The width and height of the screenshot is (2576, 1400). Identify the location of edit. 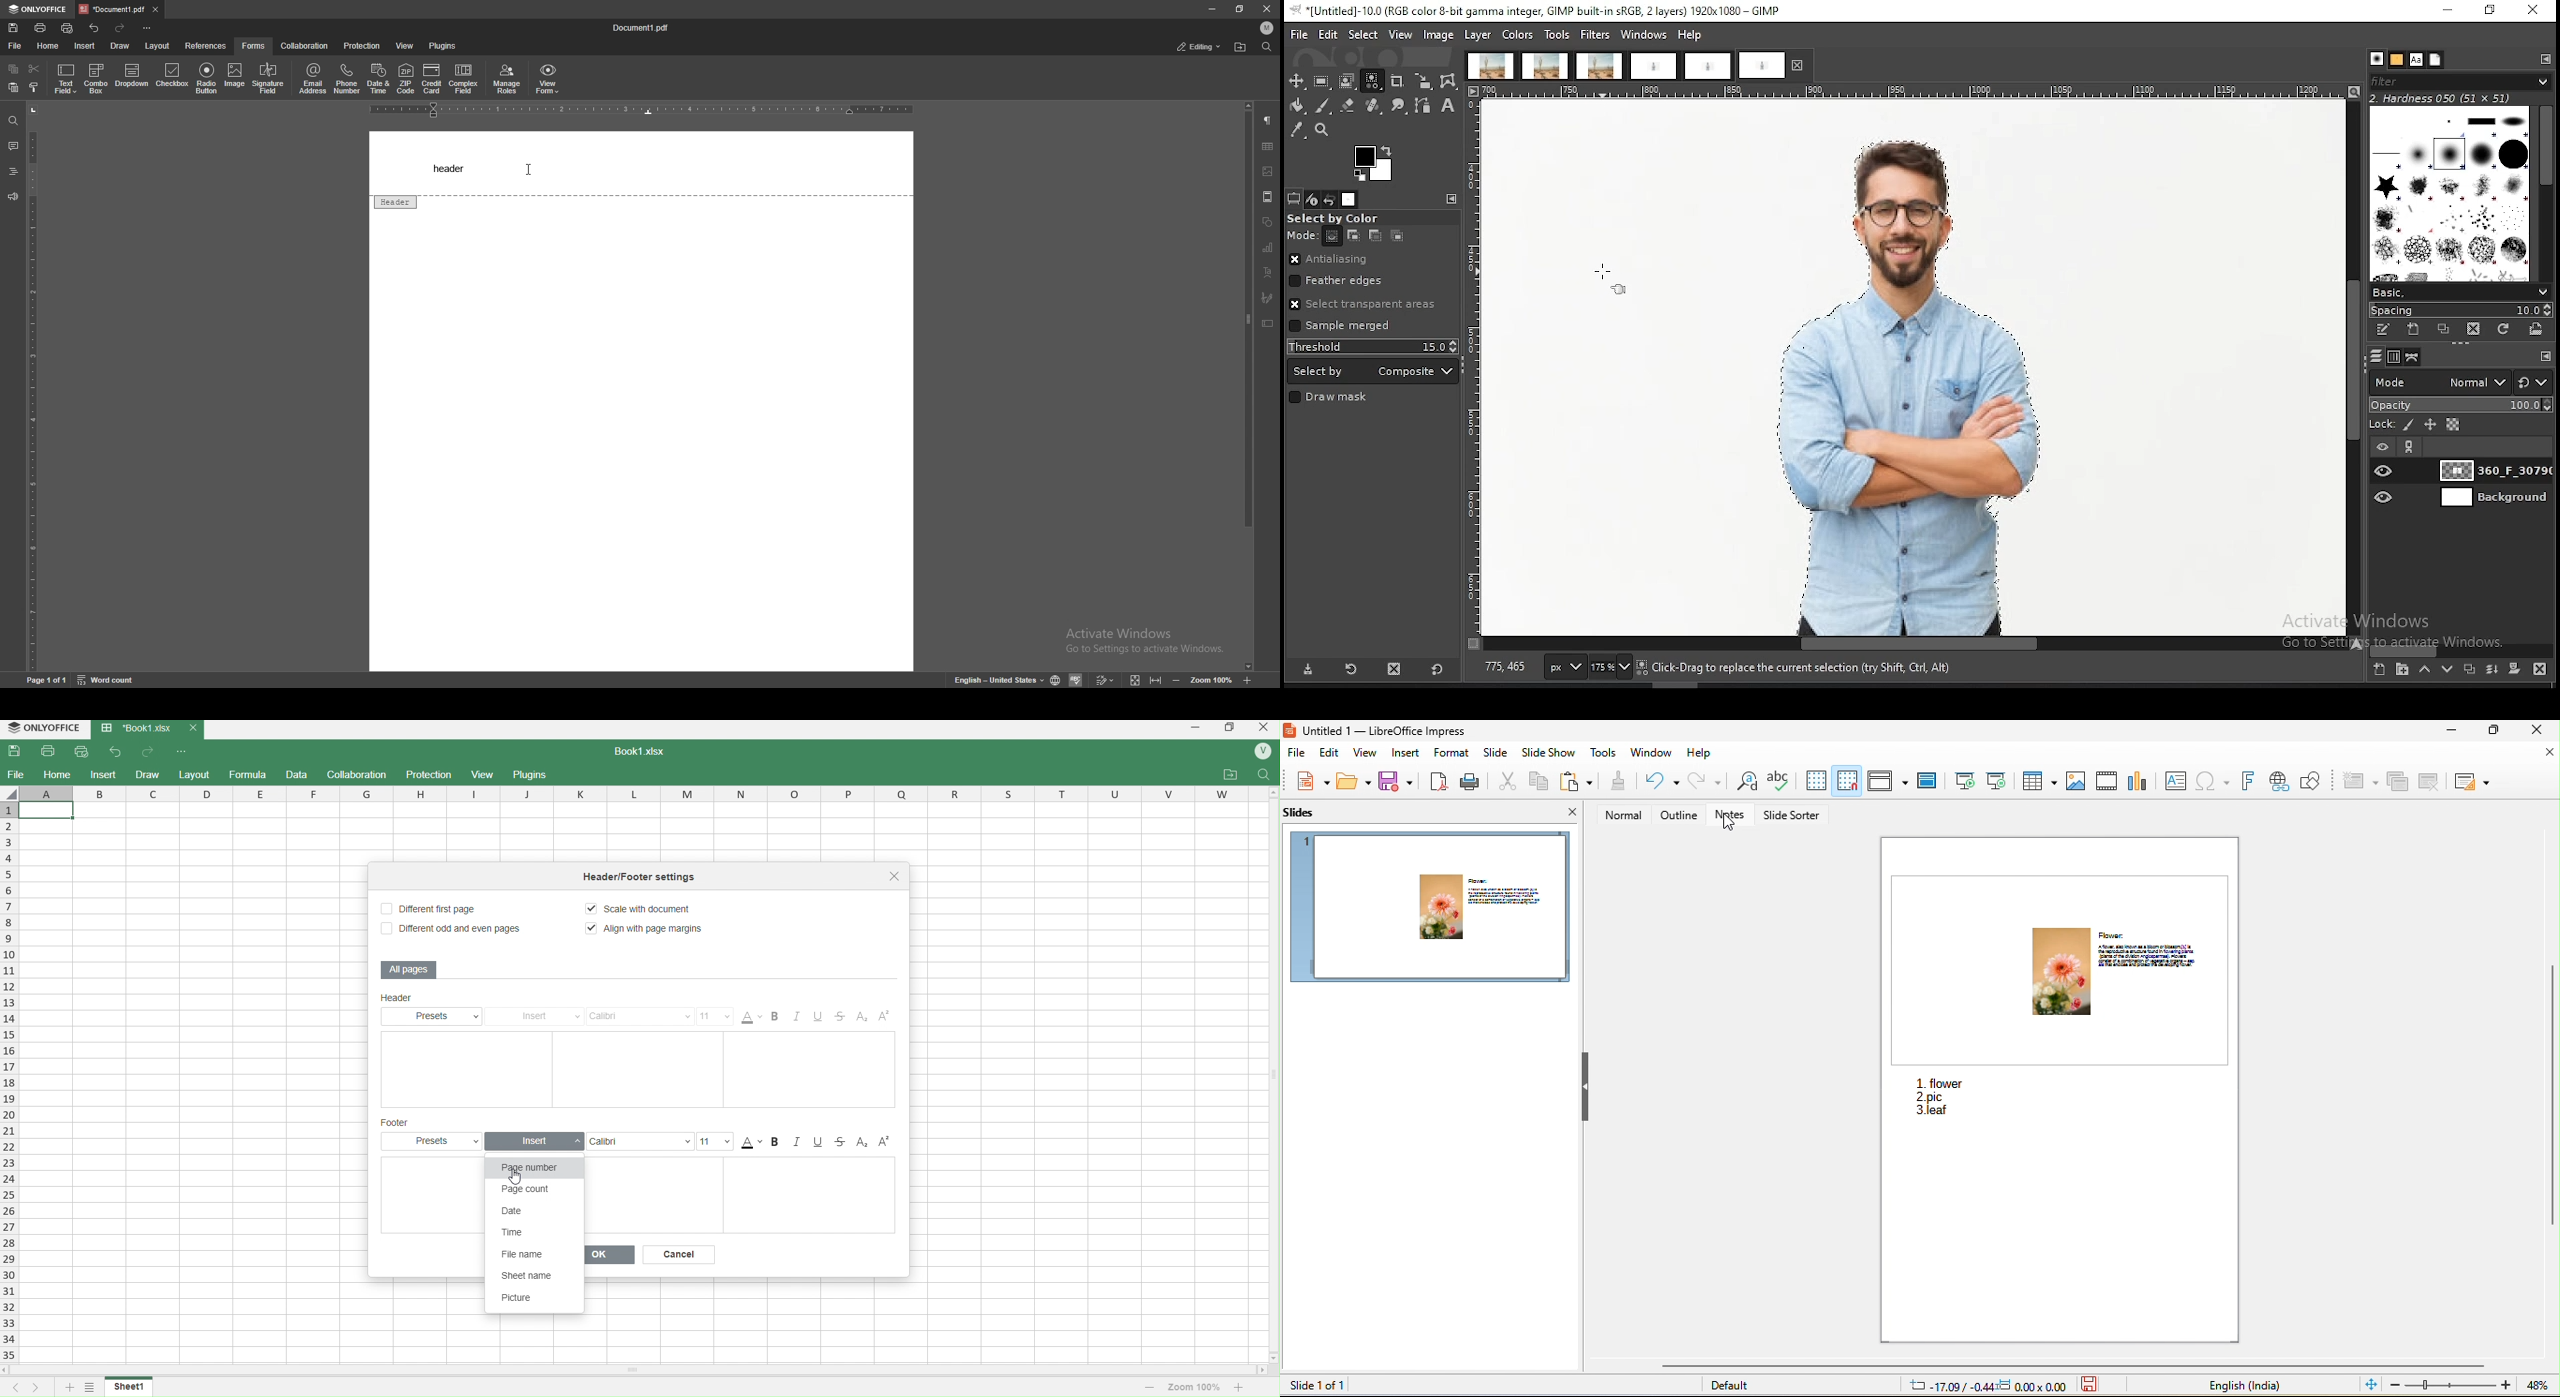
(1324, 753).